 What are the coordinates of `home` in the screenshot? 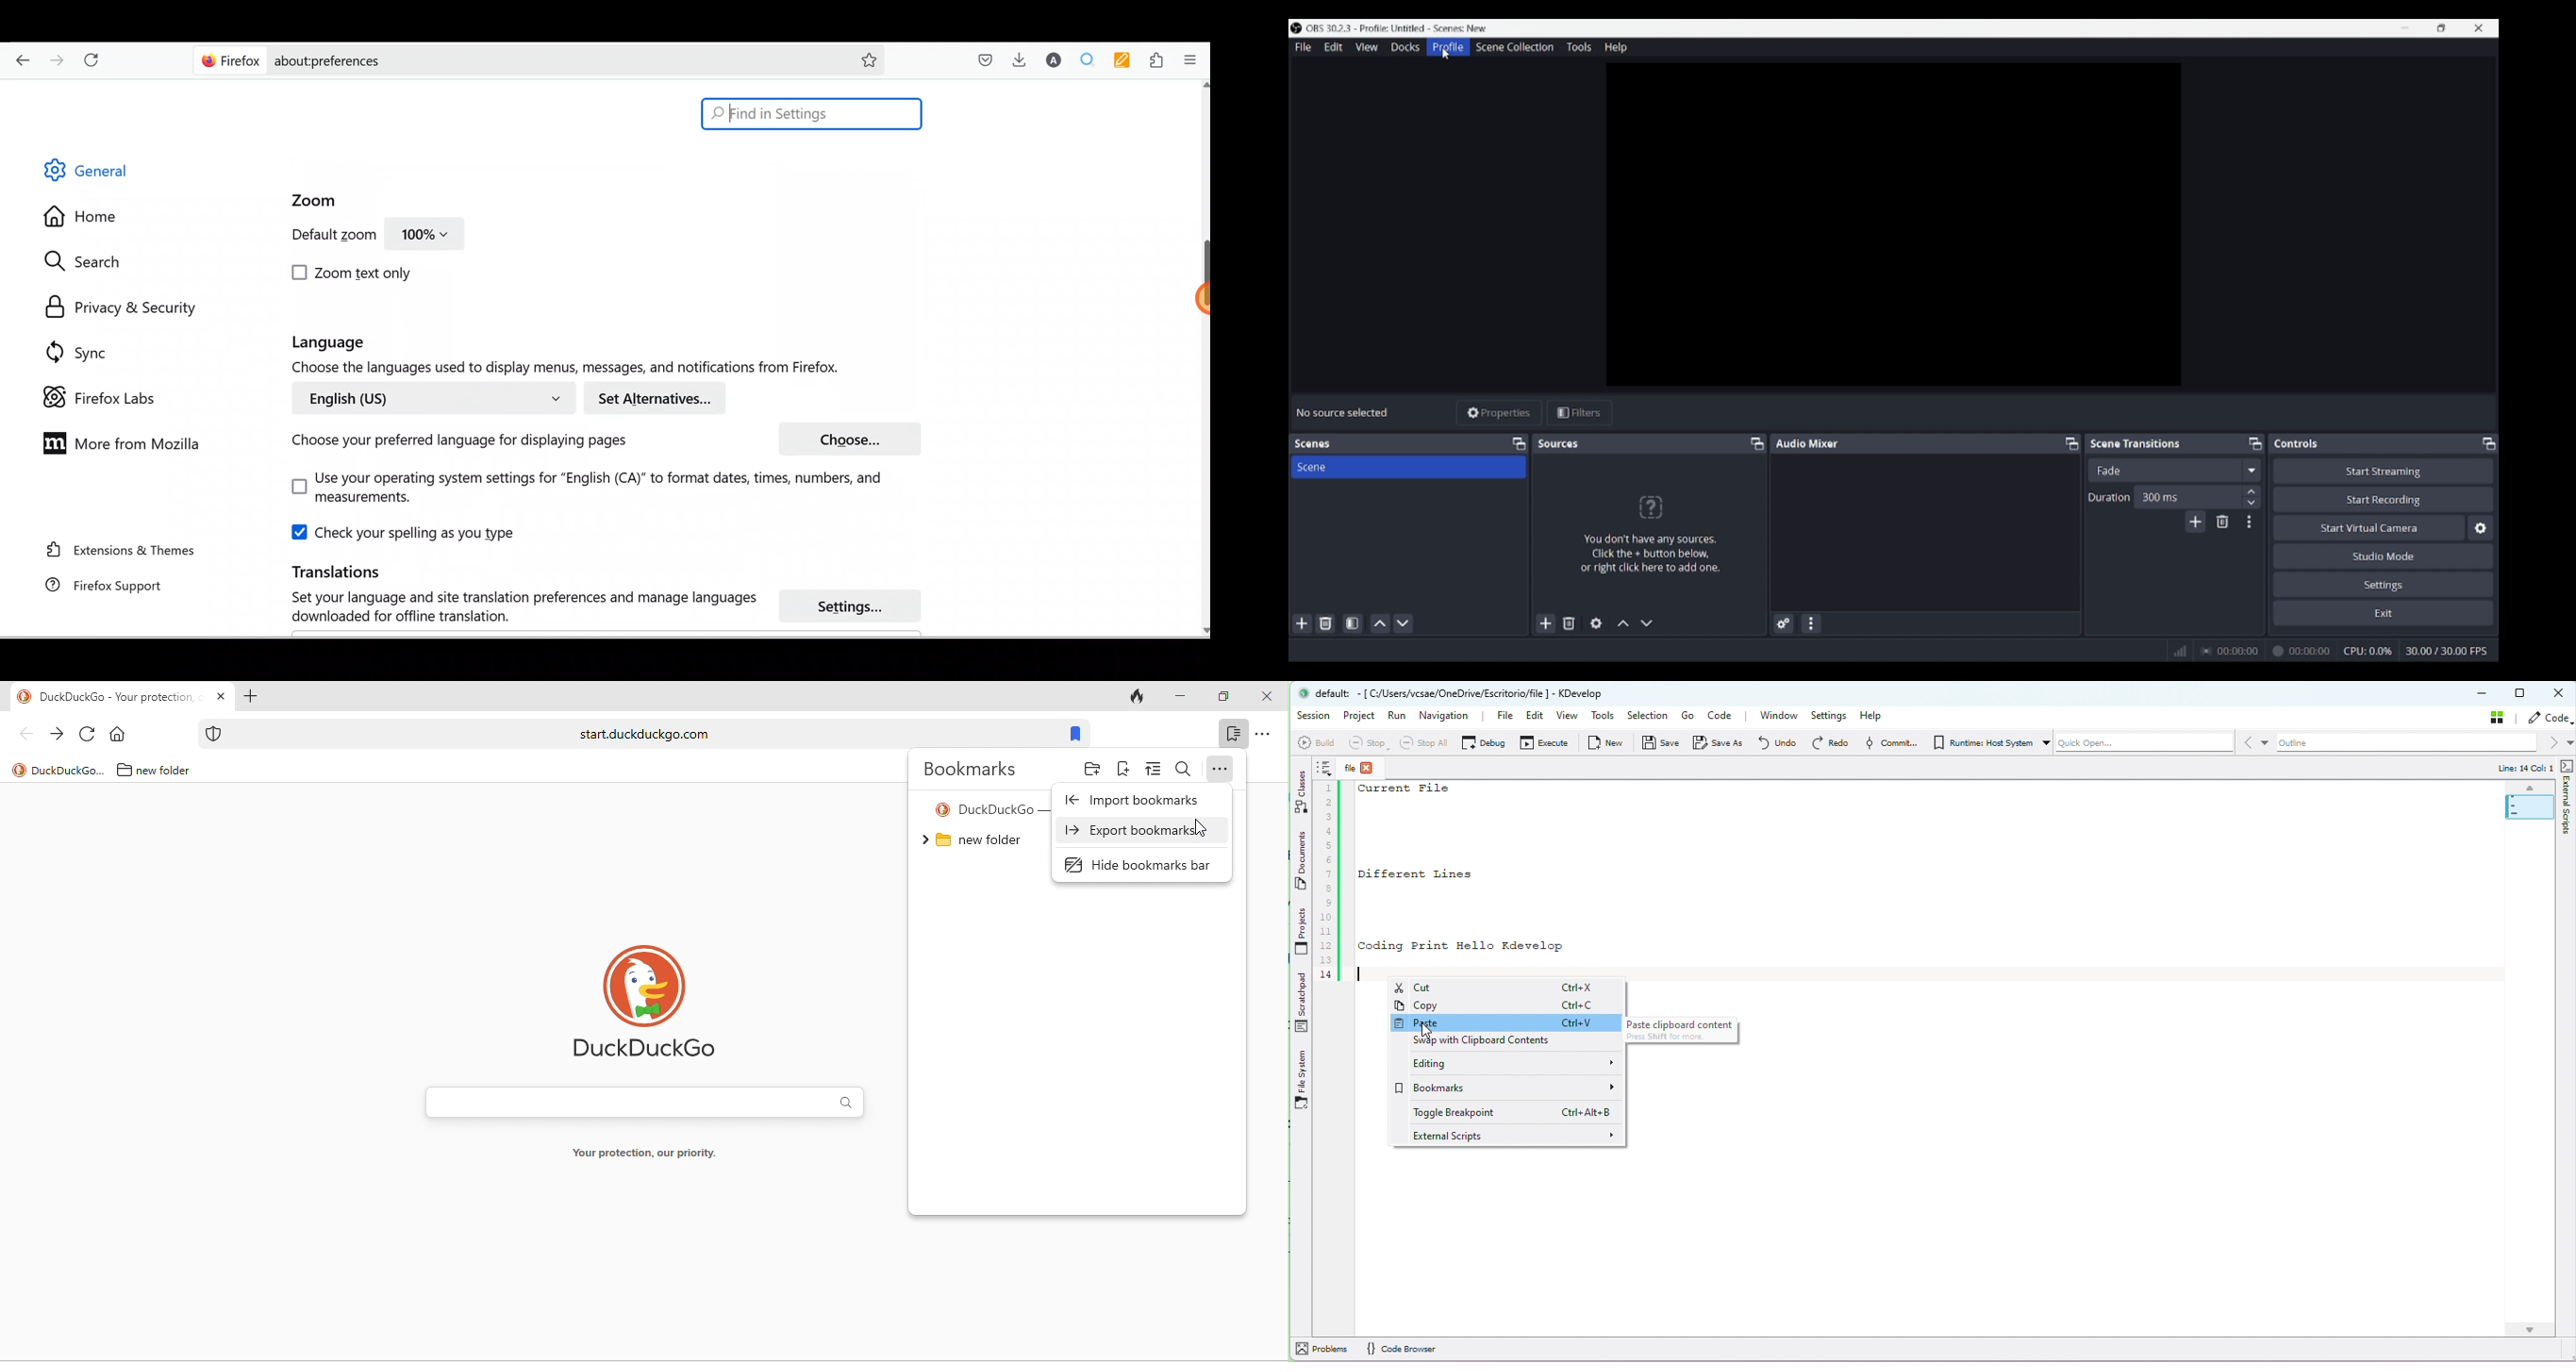 It's located at (117, 734).